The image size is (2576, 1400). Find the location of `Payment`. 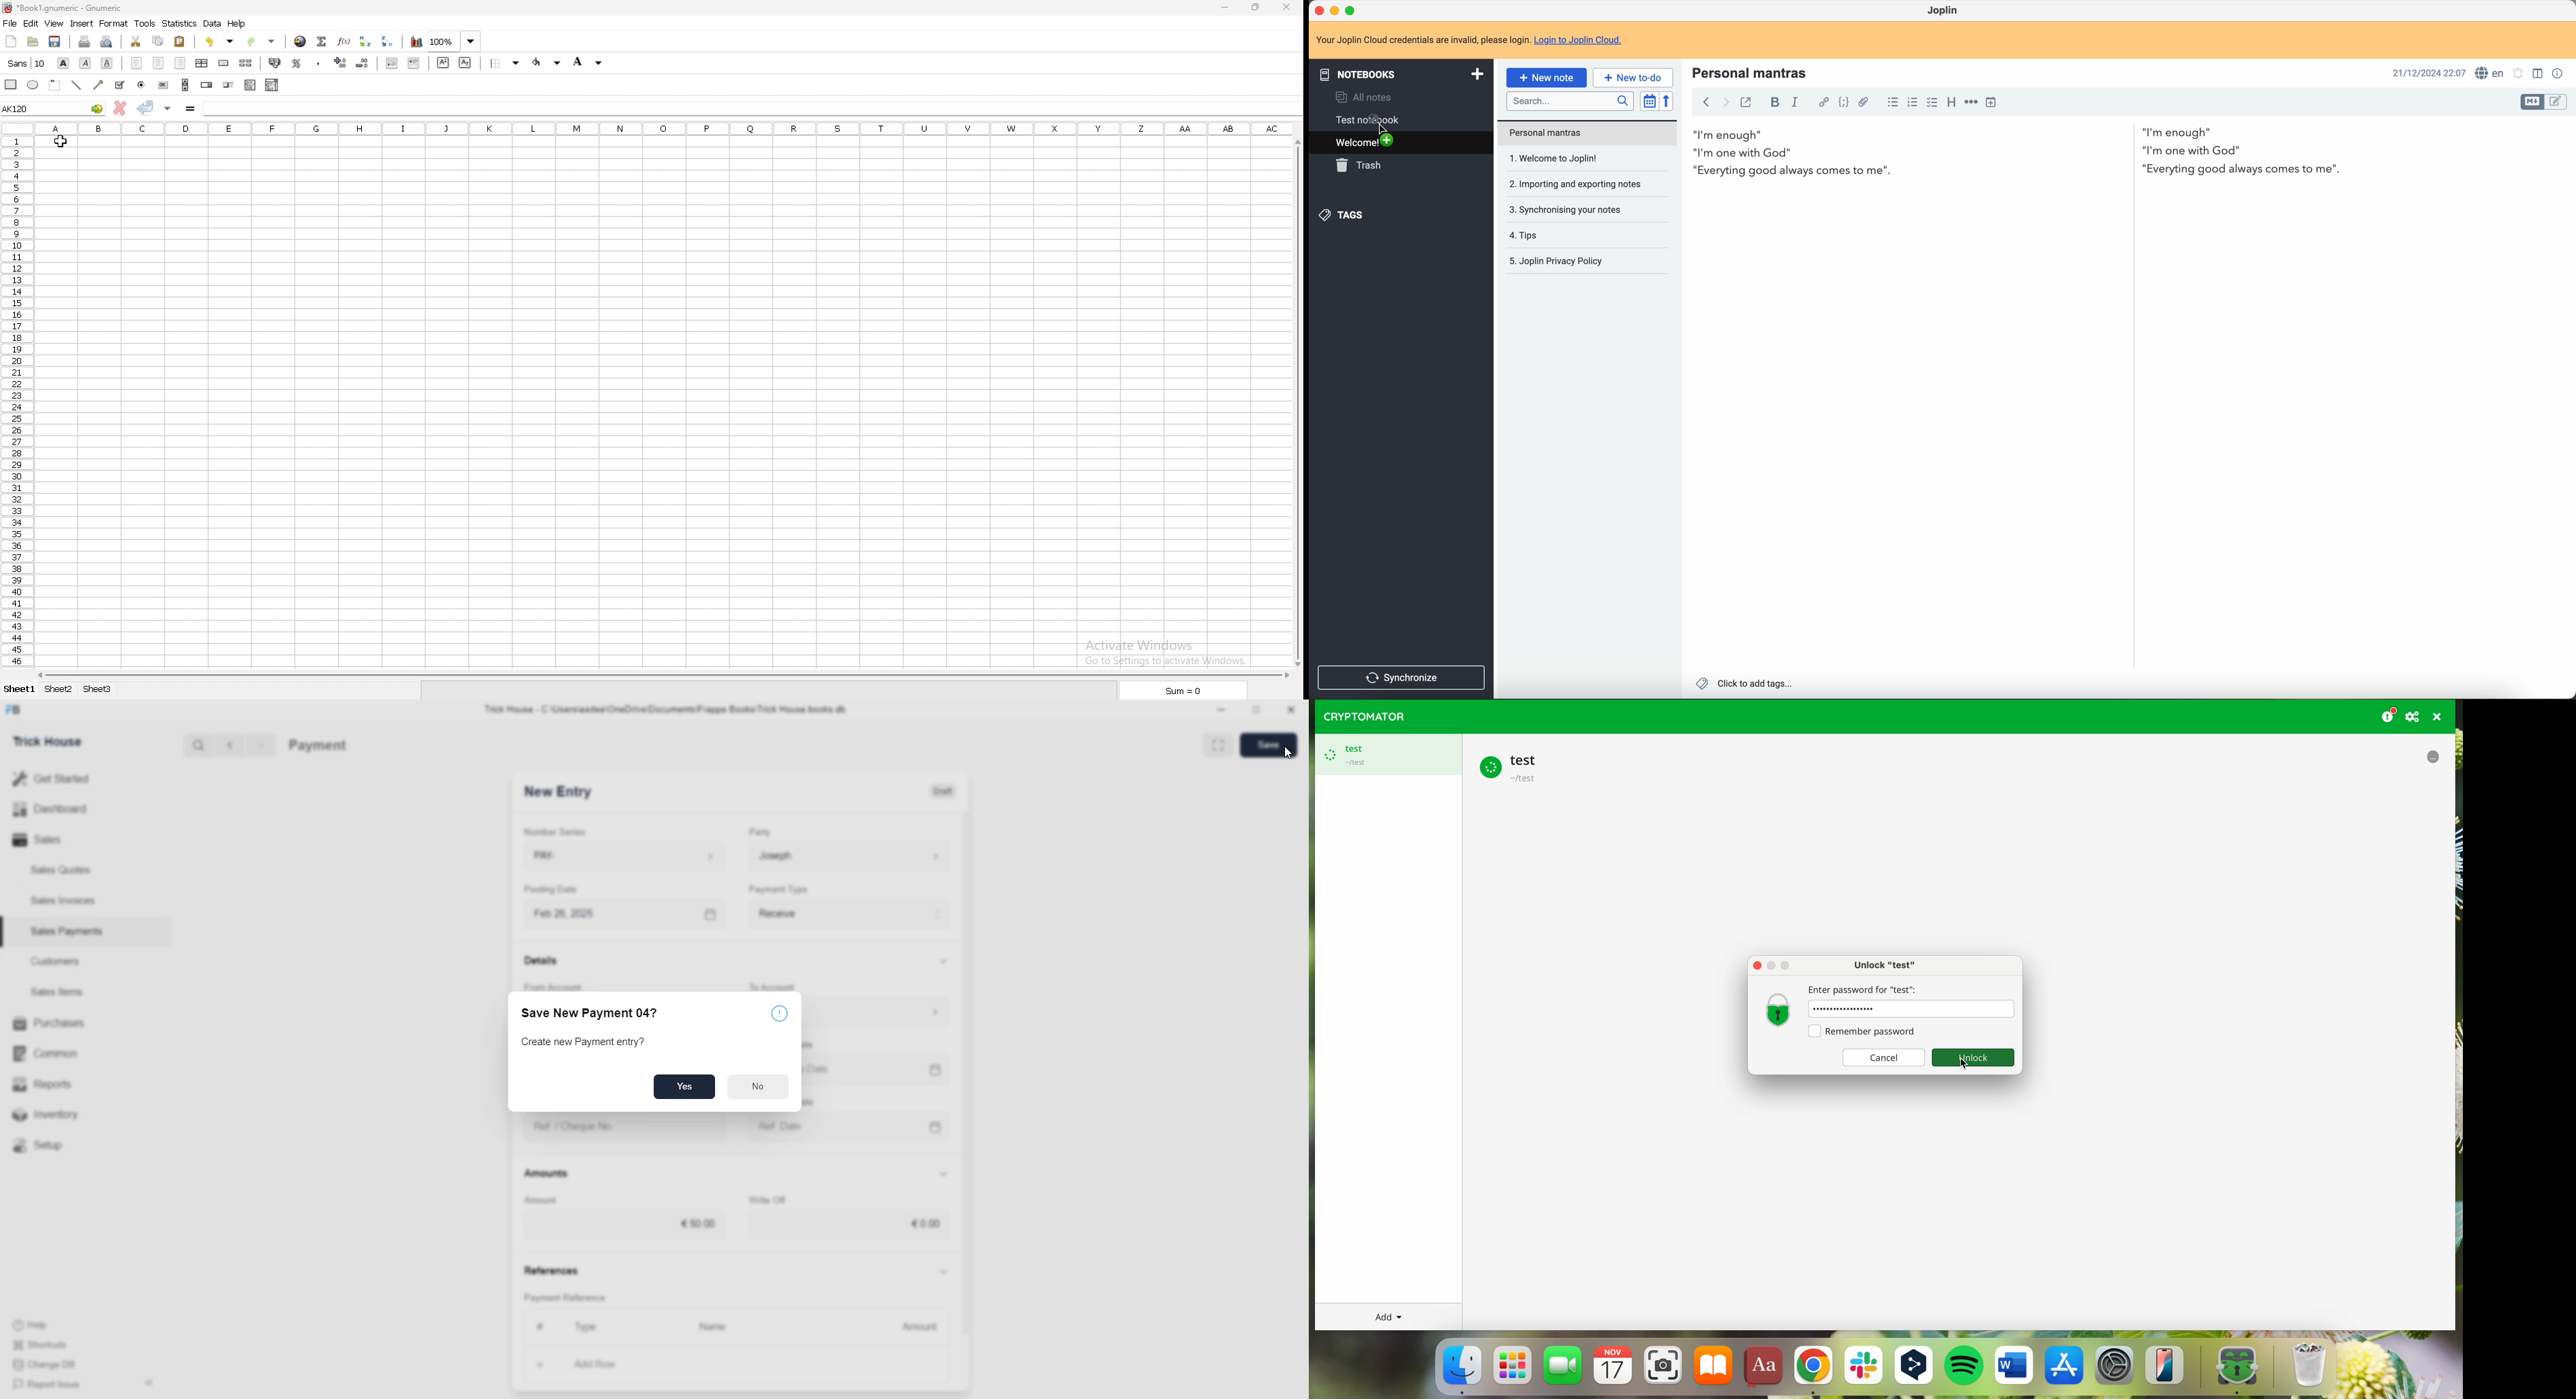

Payment is located at coordinates (318, 746).